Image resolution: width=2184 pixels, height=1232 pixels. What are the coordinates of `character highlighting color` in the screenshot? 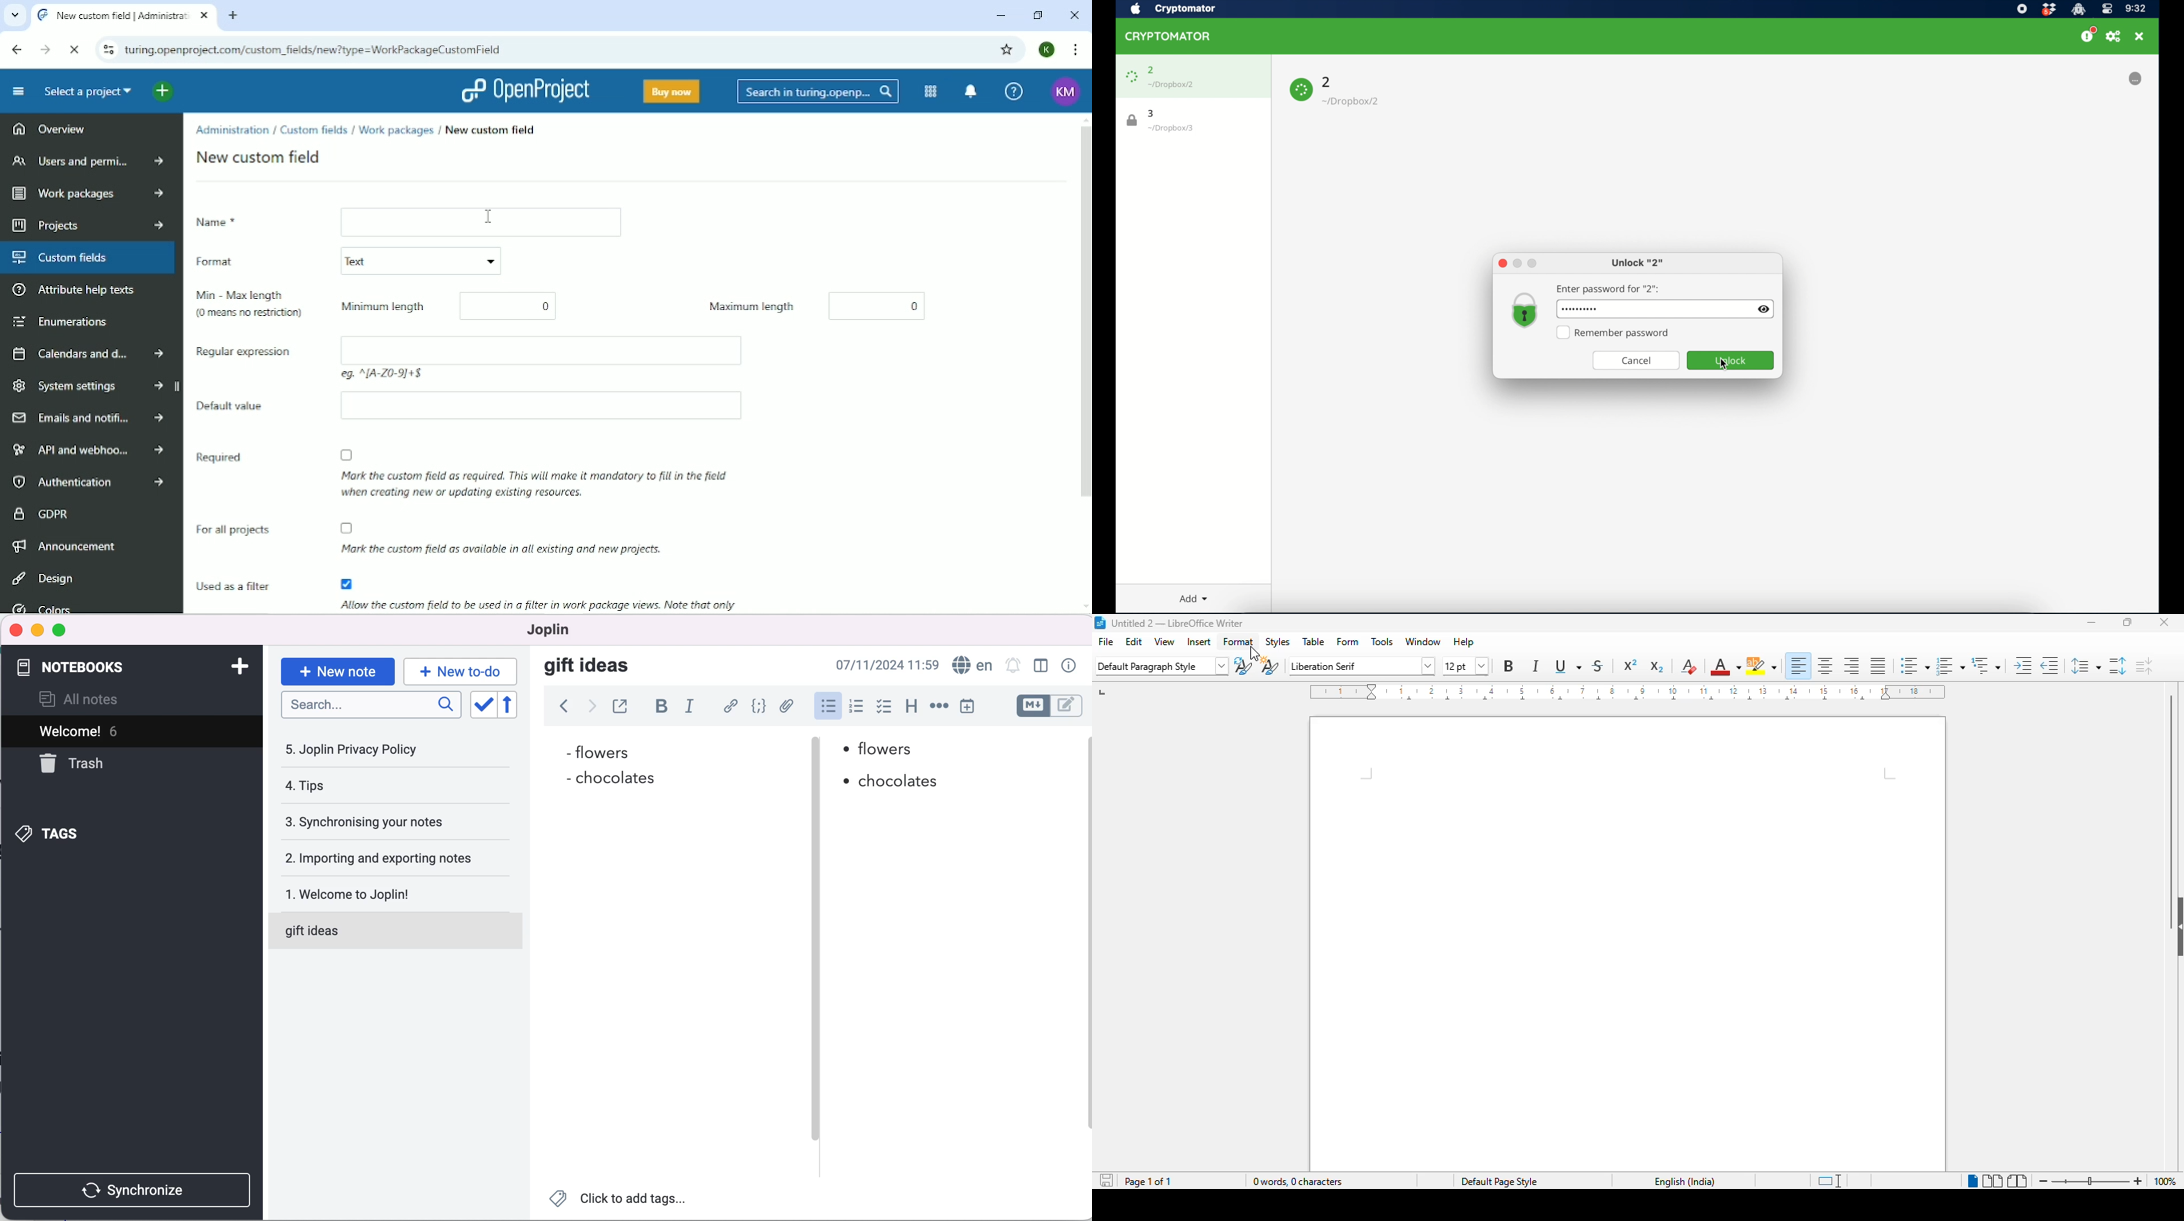 It's located at (1762, 667).